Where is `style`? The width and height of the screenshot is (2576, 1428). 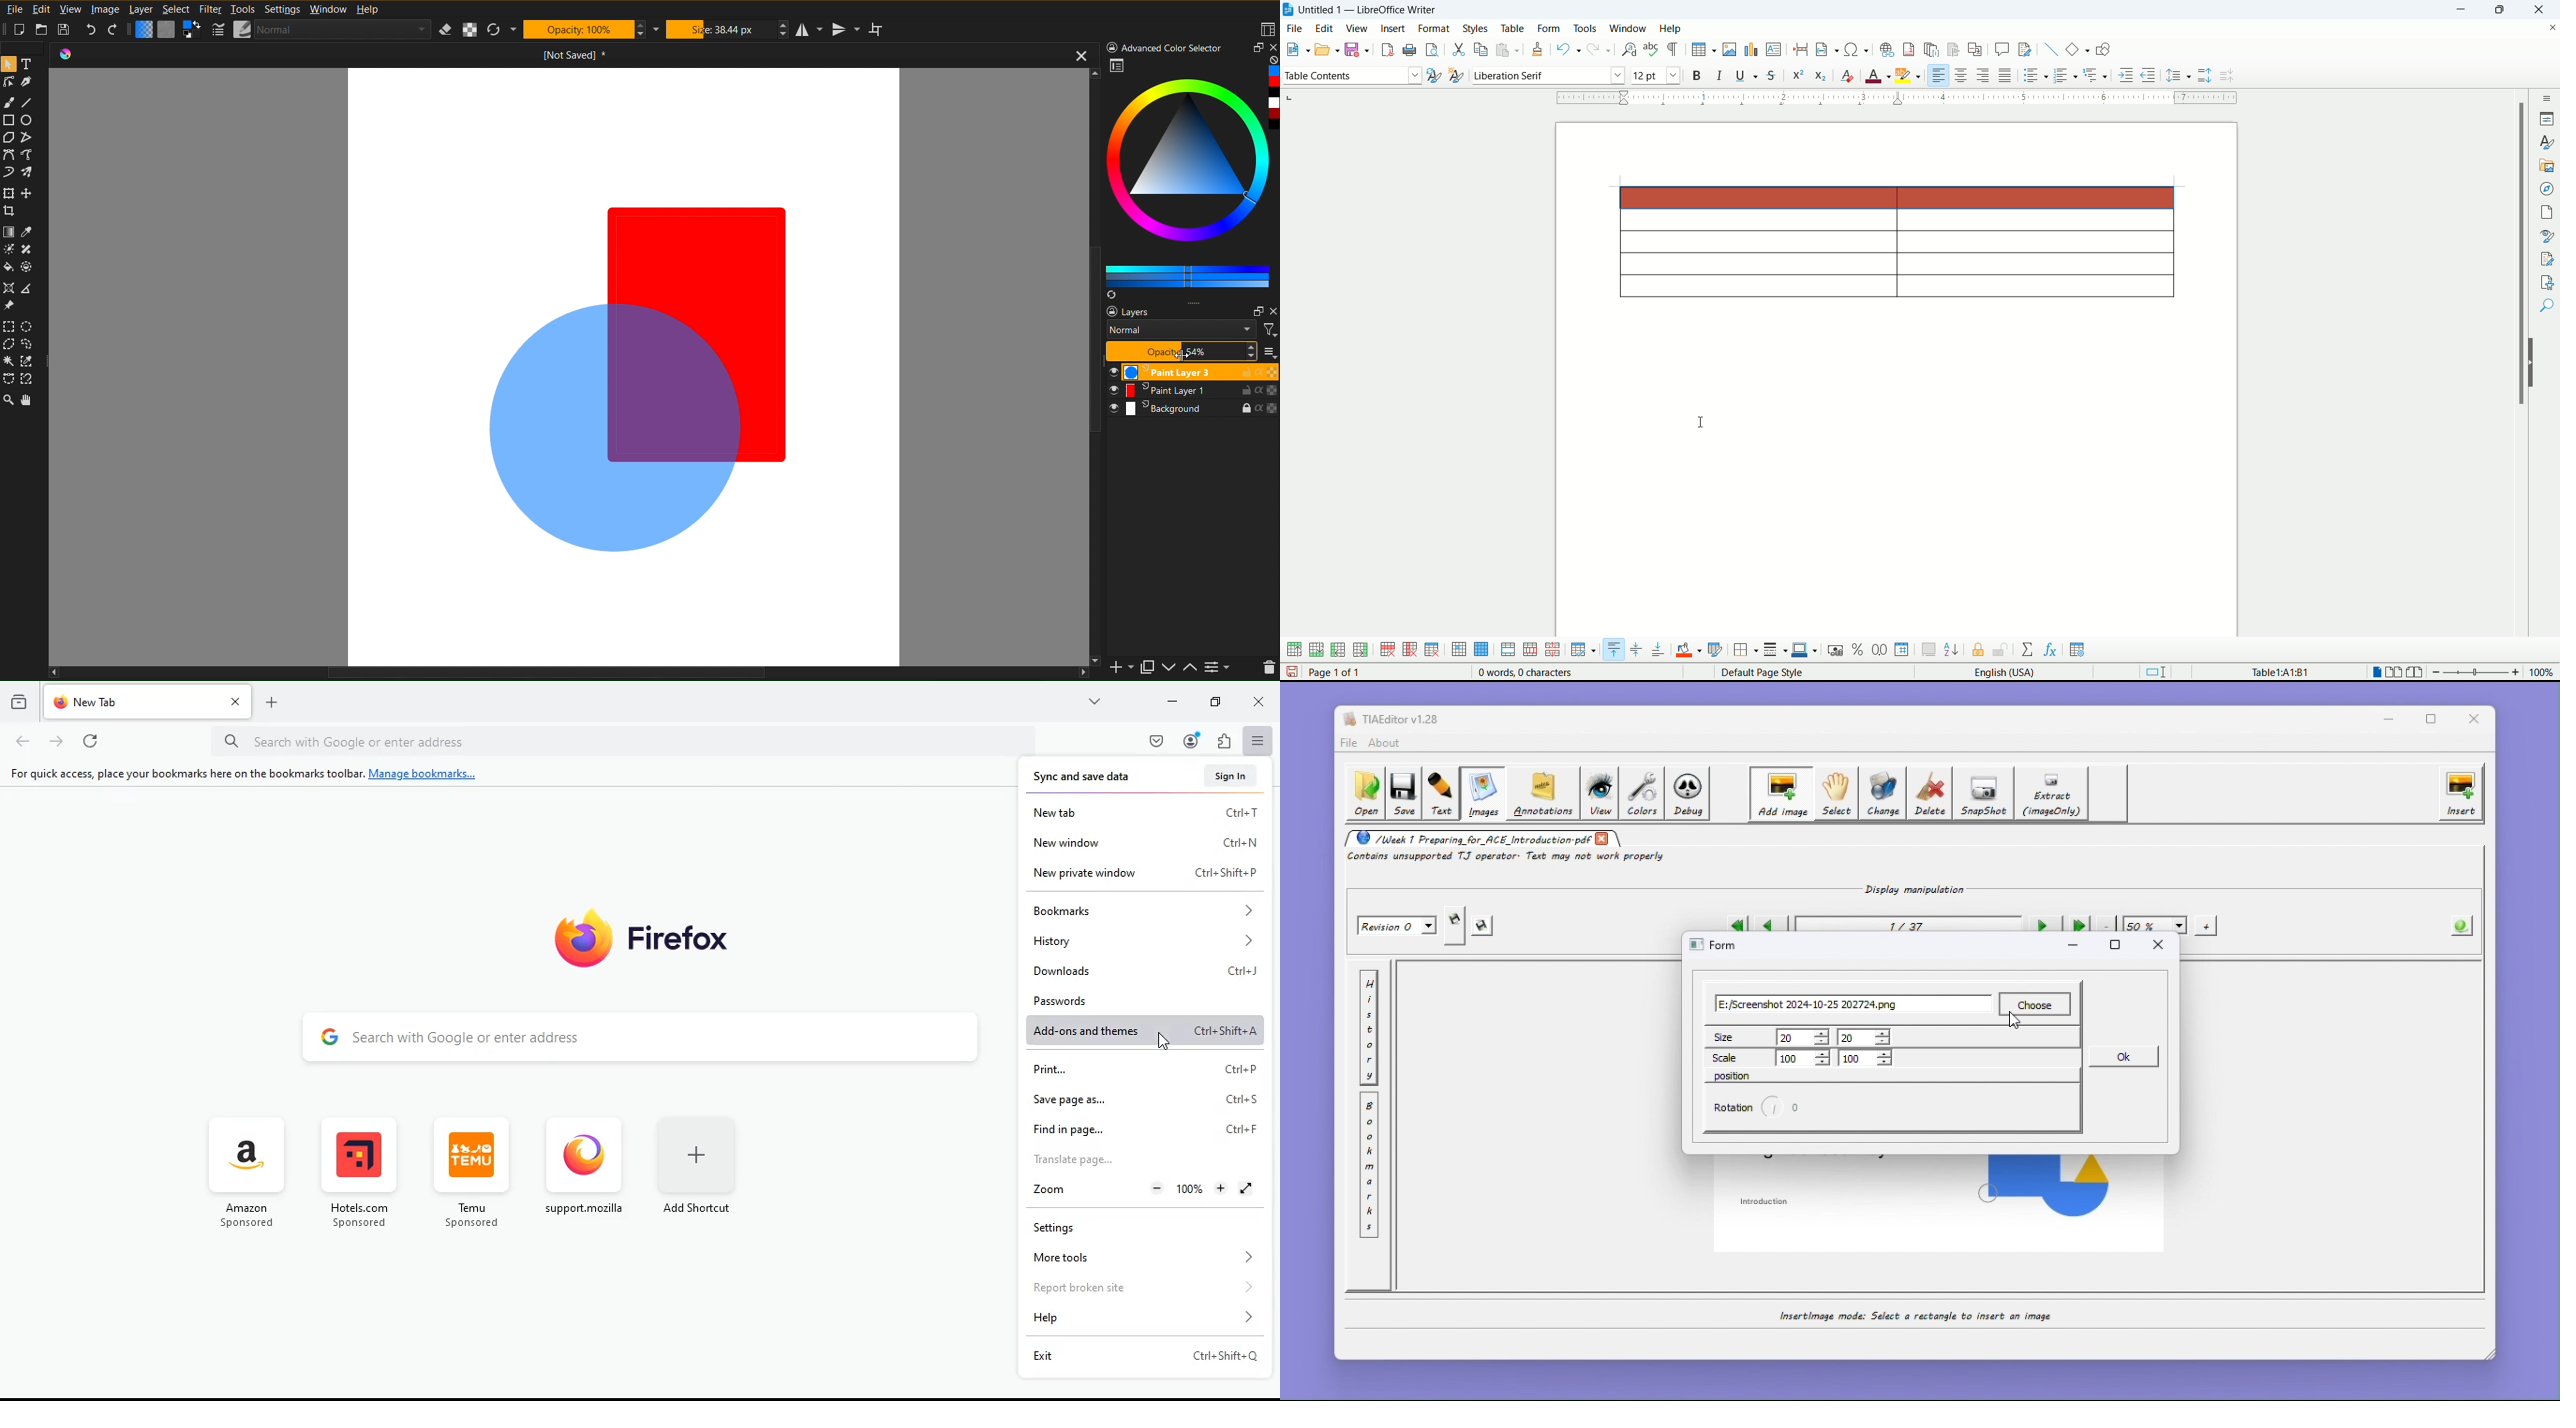
style is located at coordinates (2545, 142).